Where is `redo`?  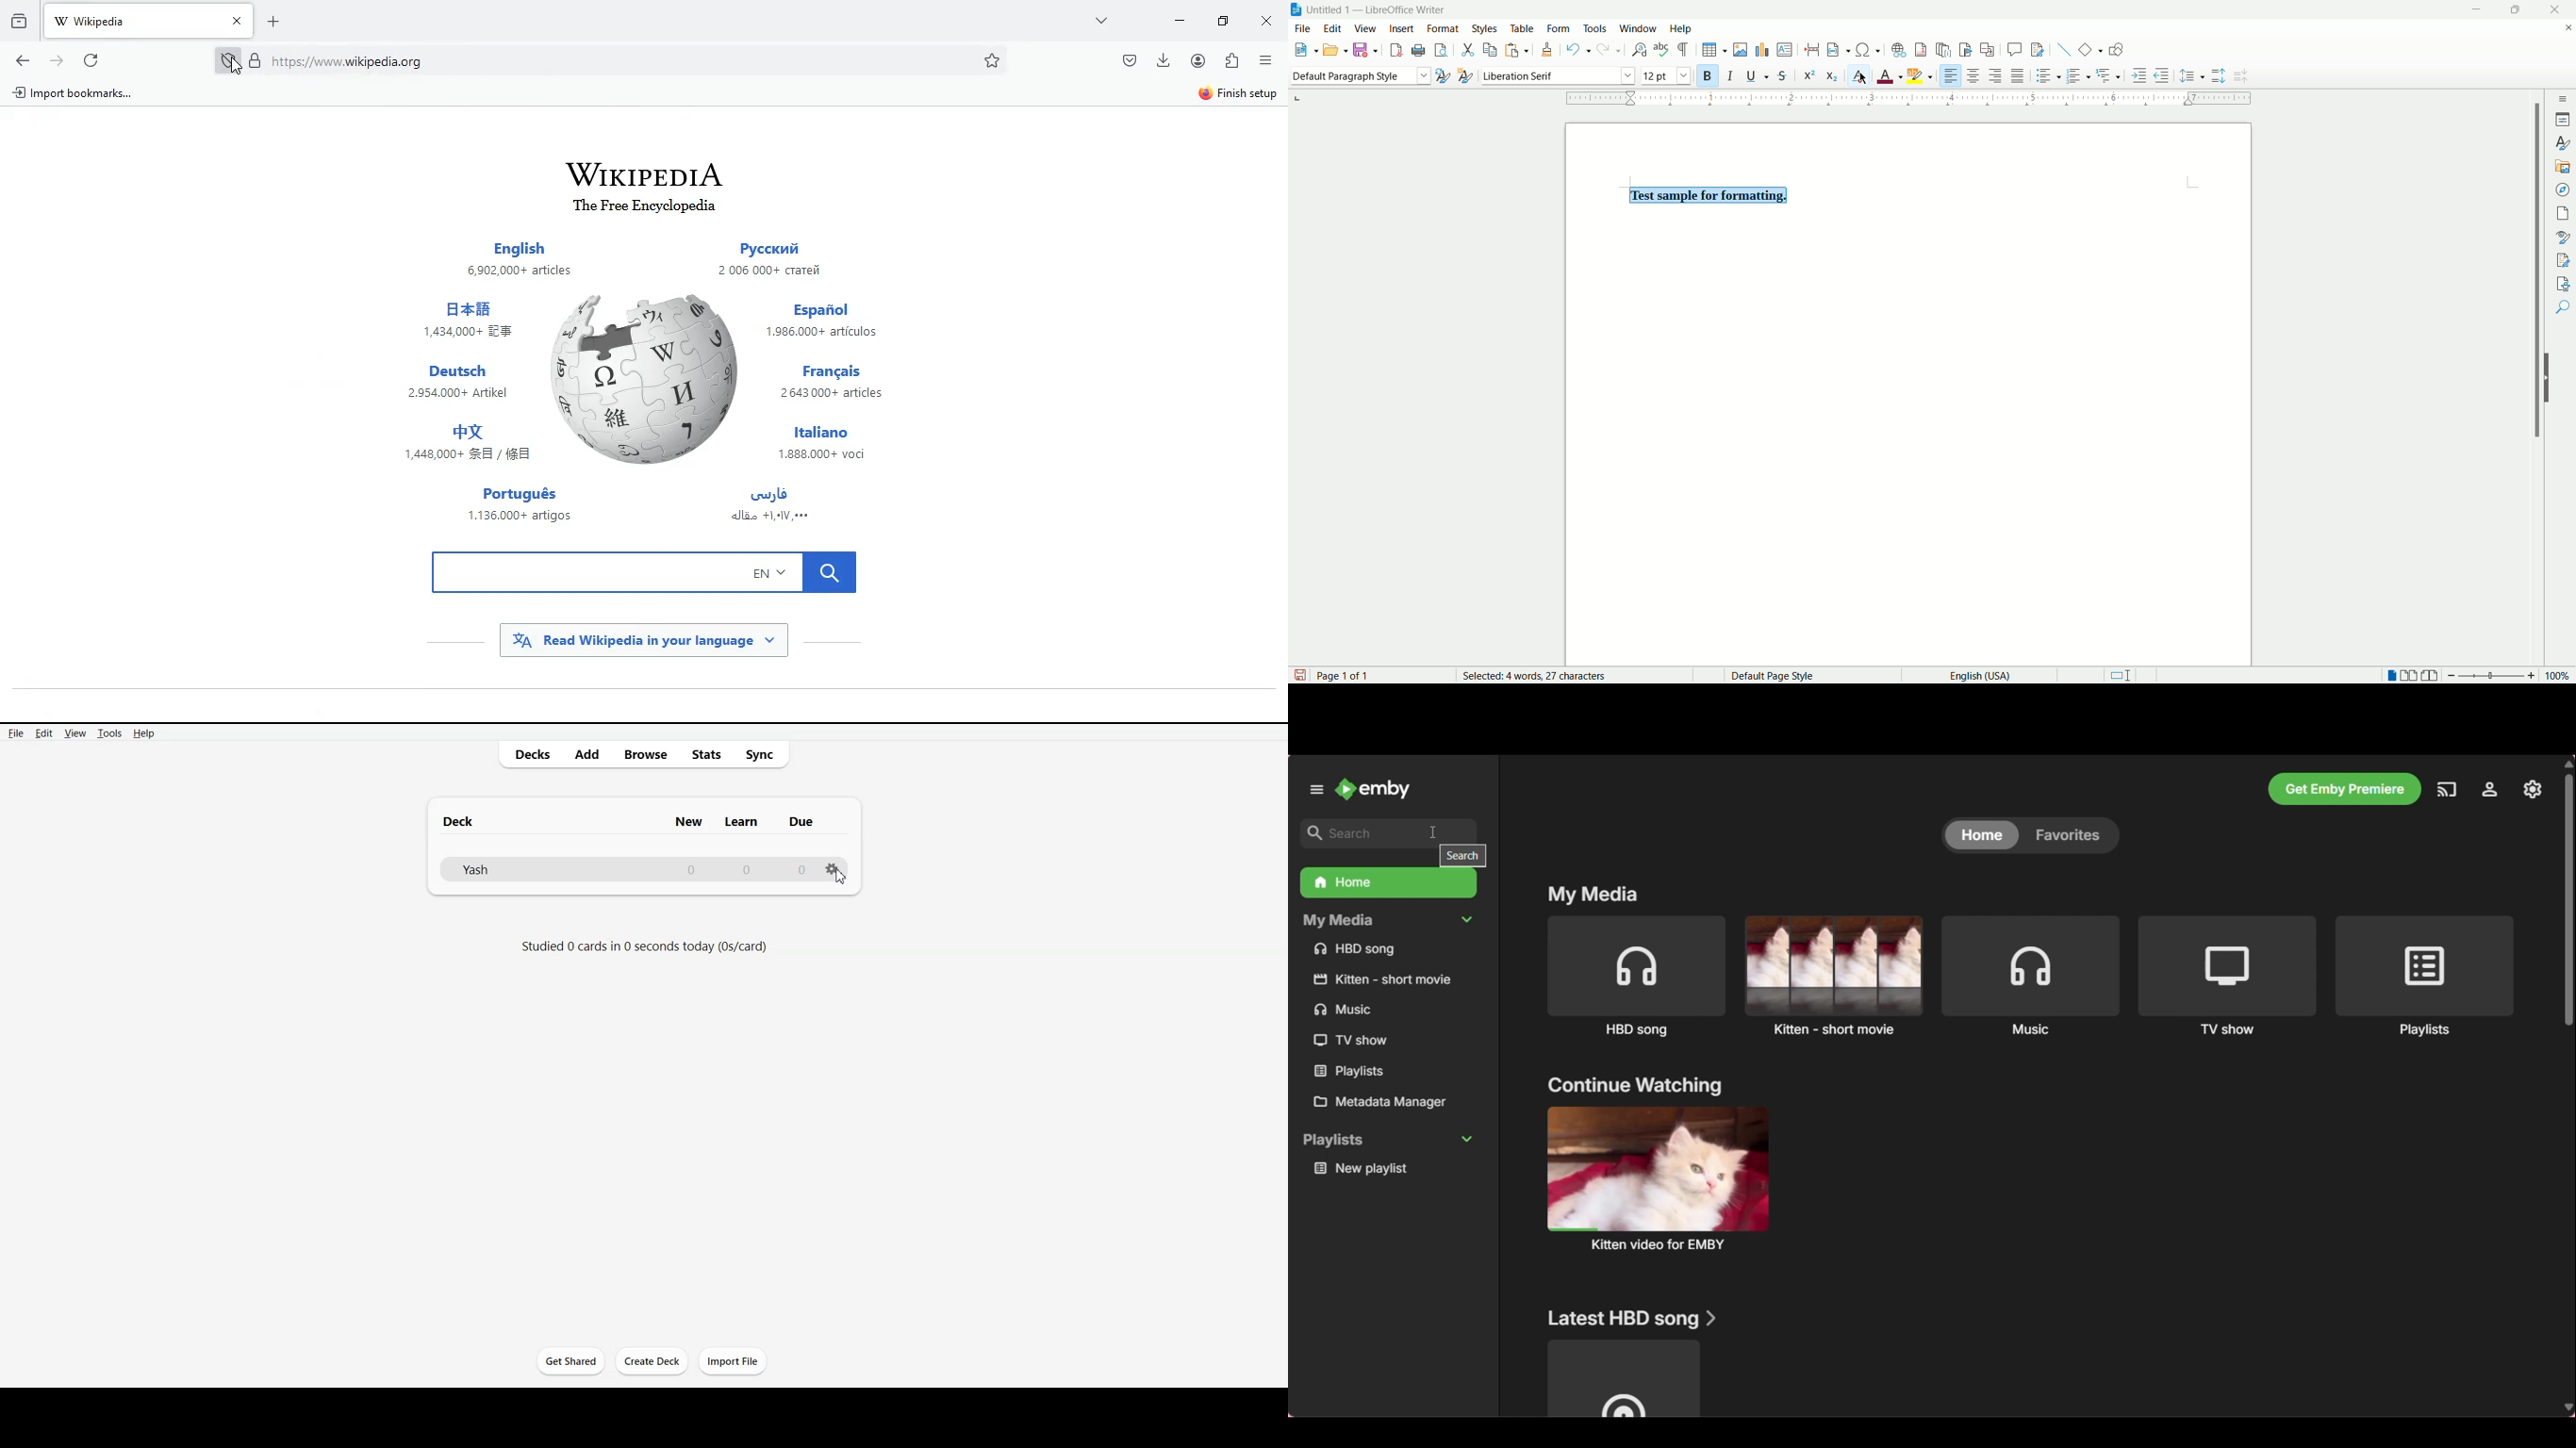 redo is located at coordinates (1608, 50).